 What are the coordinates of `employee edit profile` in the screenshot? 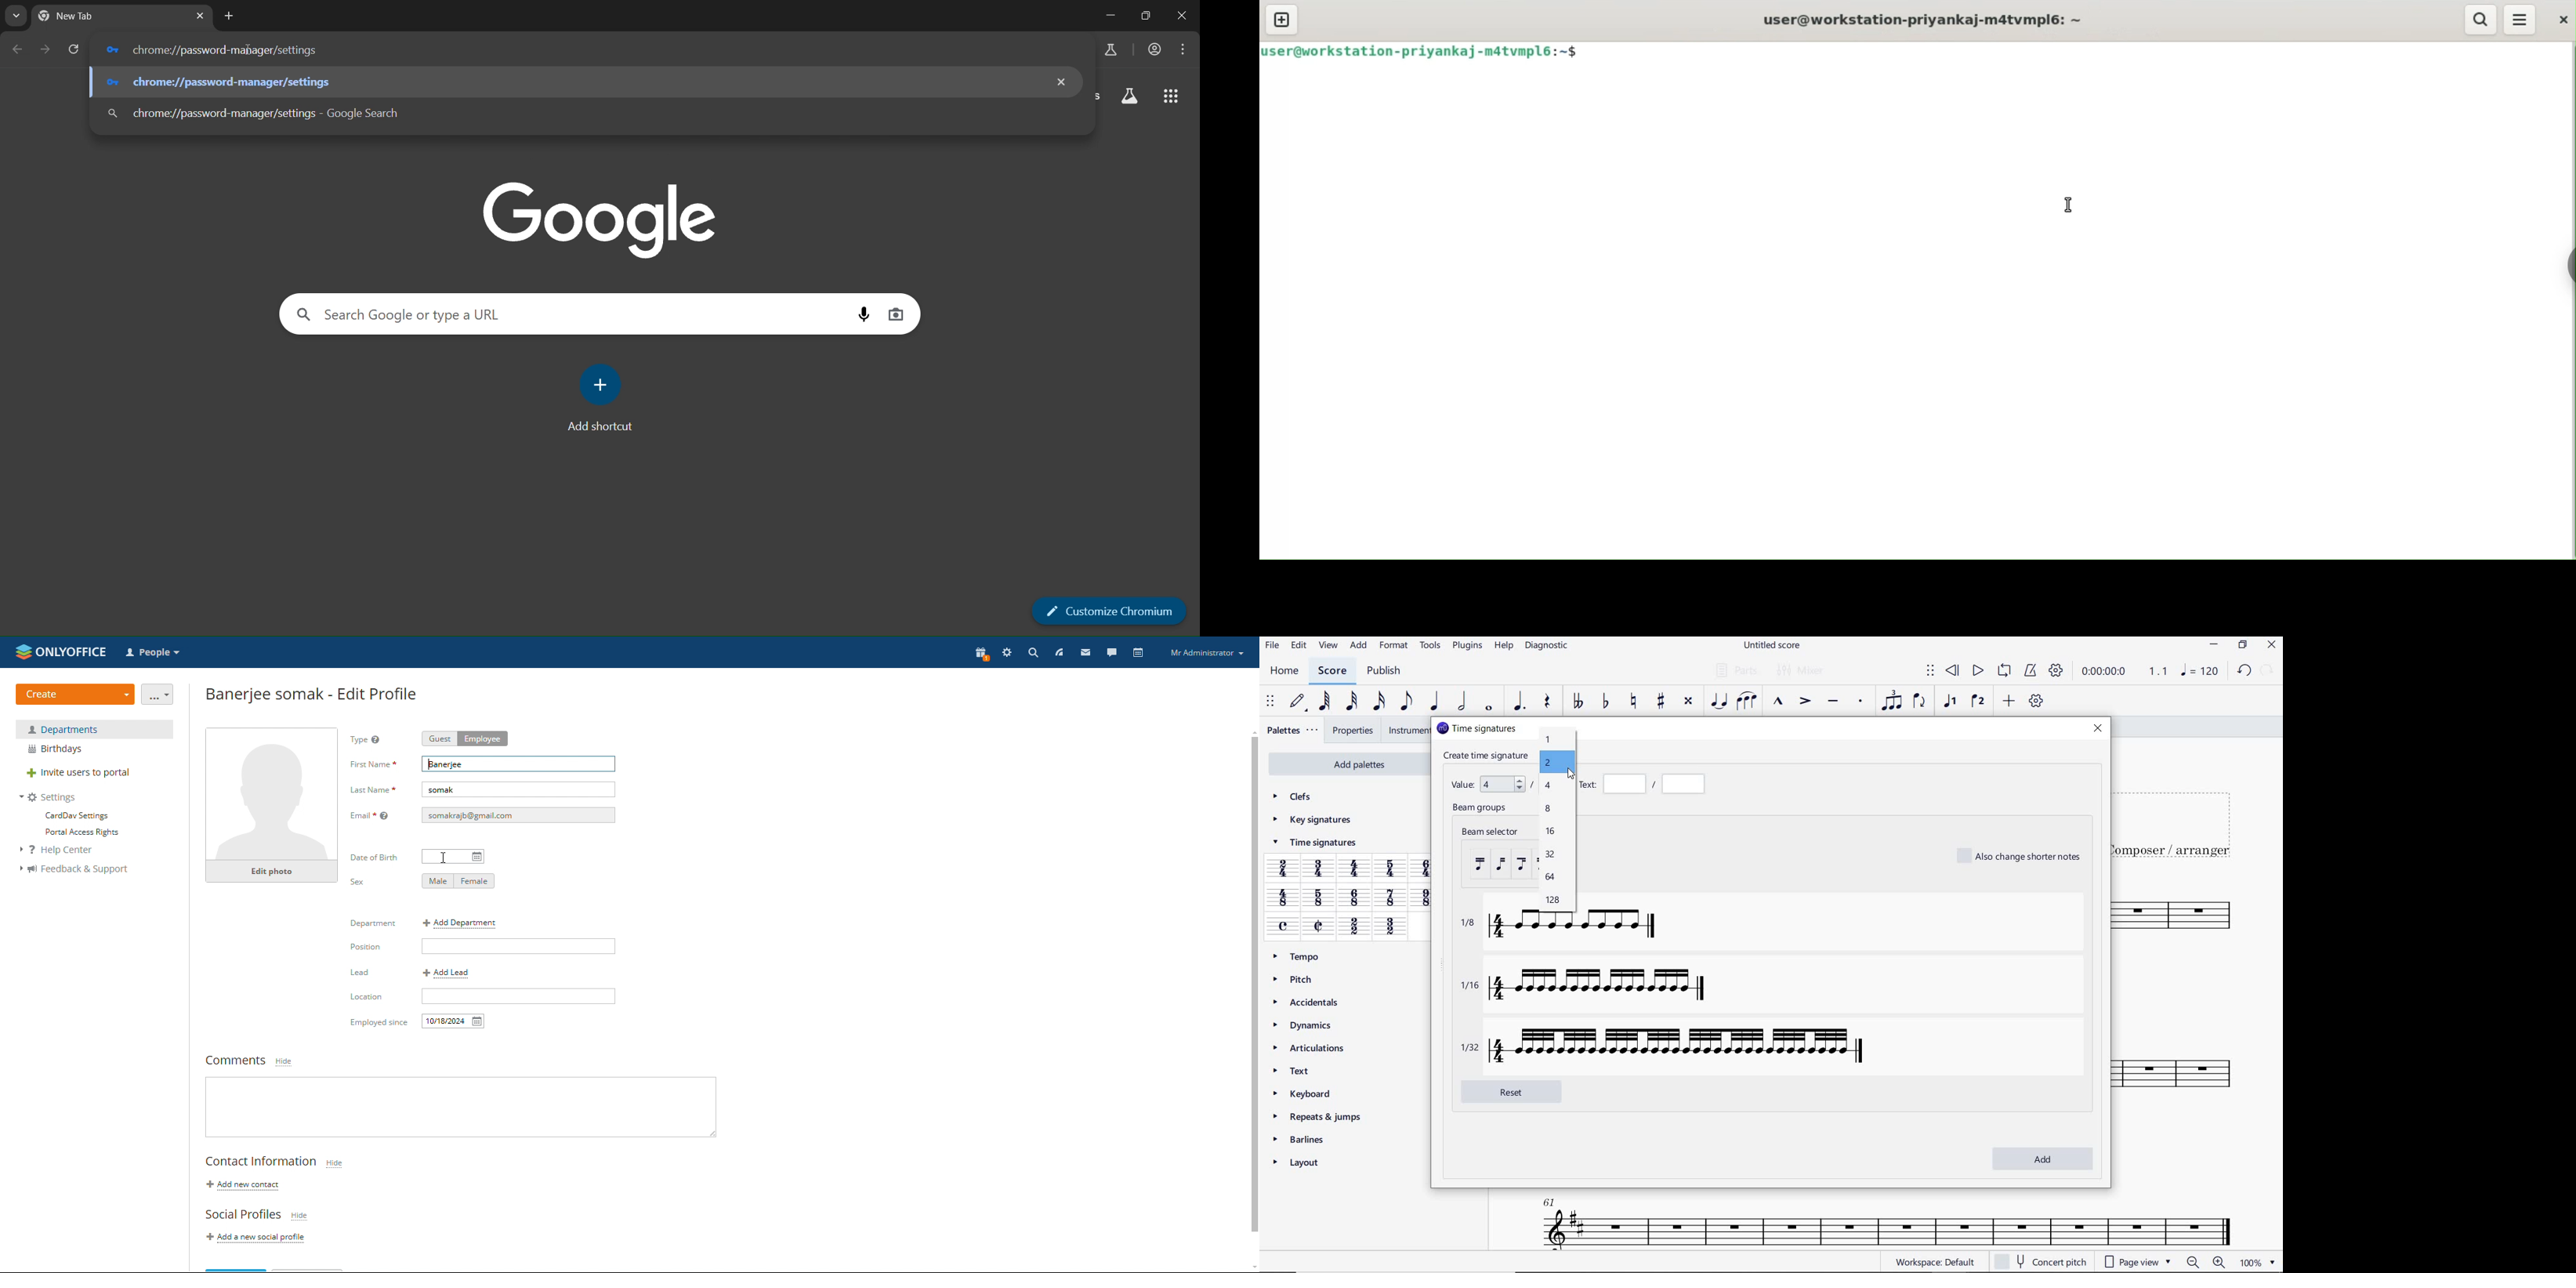 It's located at (313, 693).